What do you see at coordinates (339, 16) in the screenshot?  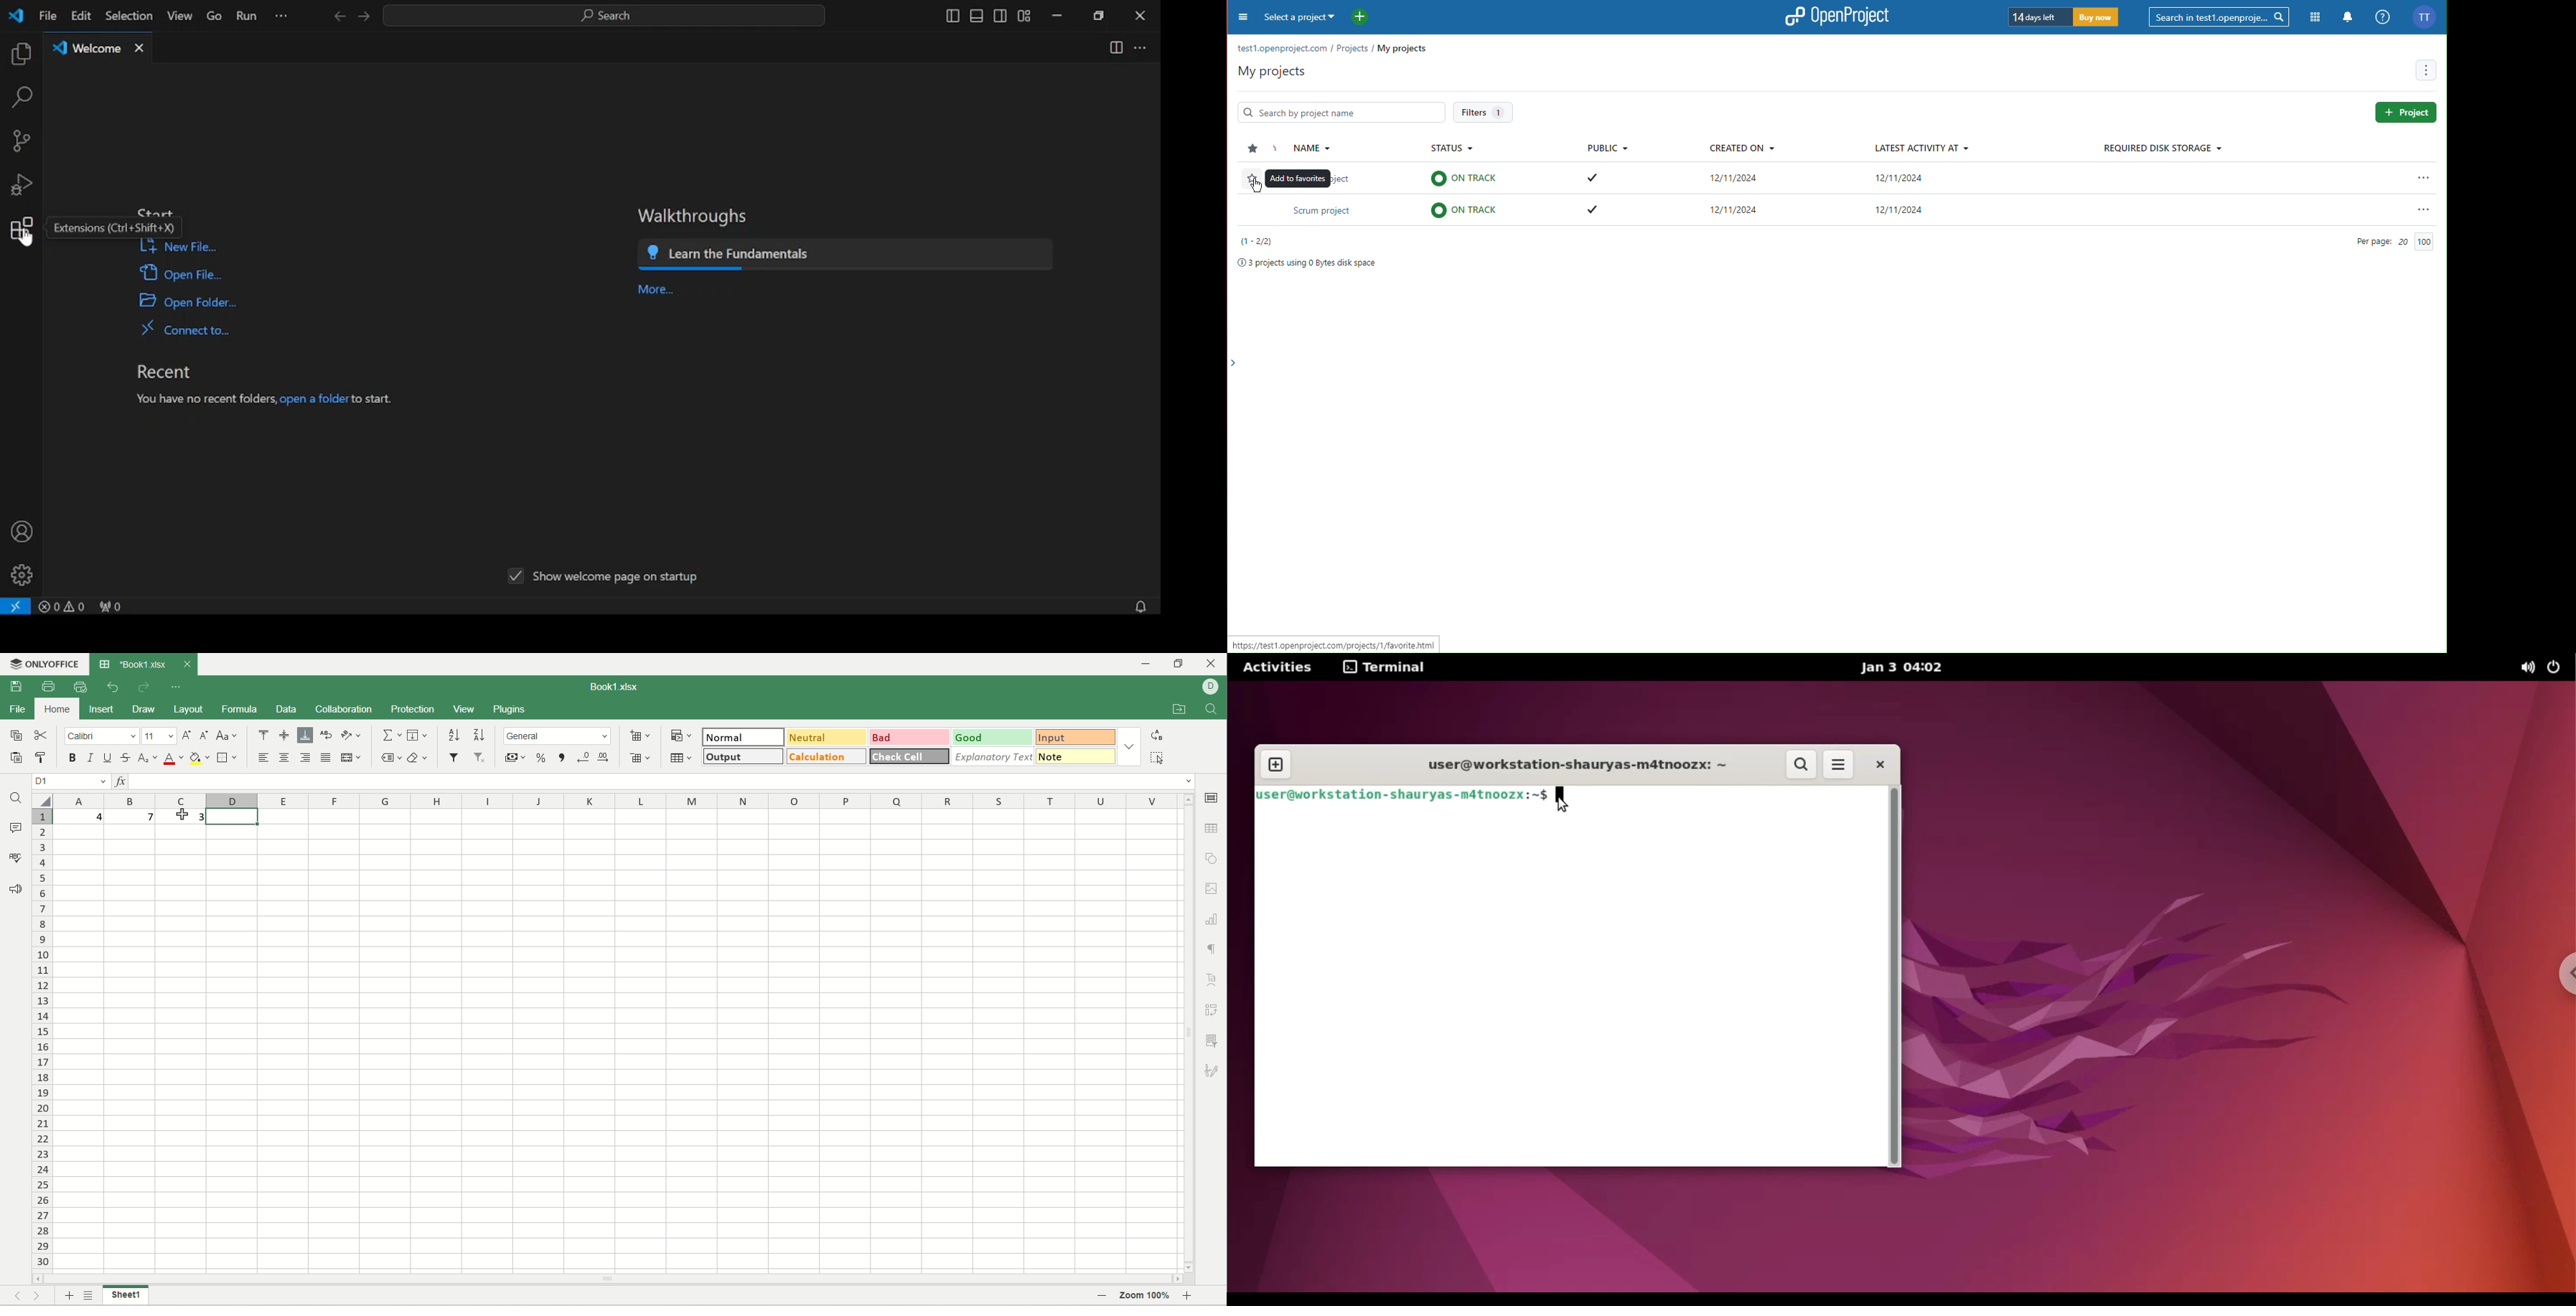 I see `previous` at bounding box center [339, 16].